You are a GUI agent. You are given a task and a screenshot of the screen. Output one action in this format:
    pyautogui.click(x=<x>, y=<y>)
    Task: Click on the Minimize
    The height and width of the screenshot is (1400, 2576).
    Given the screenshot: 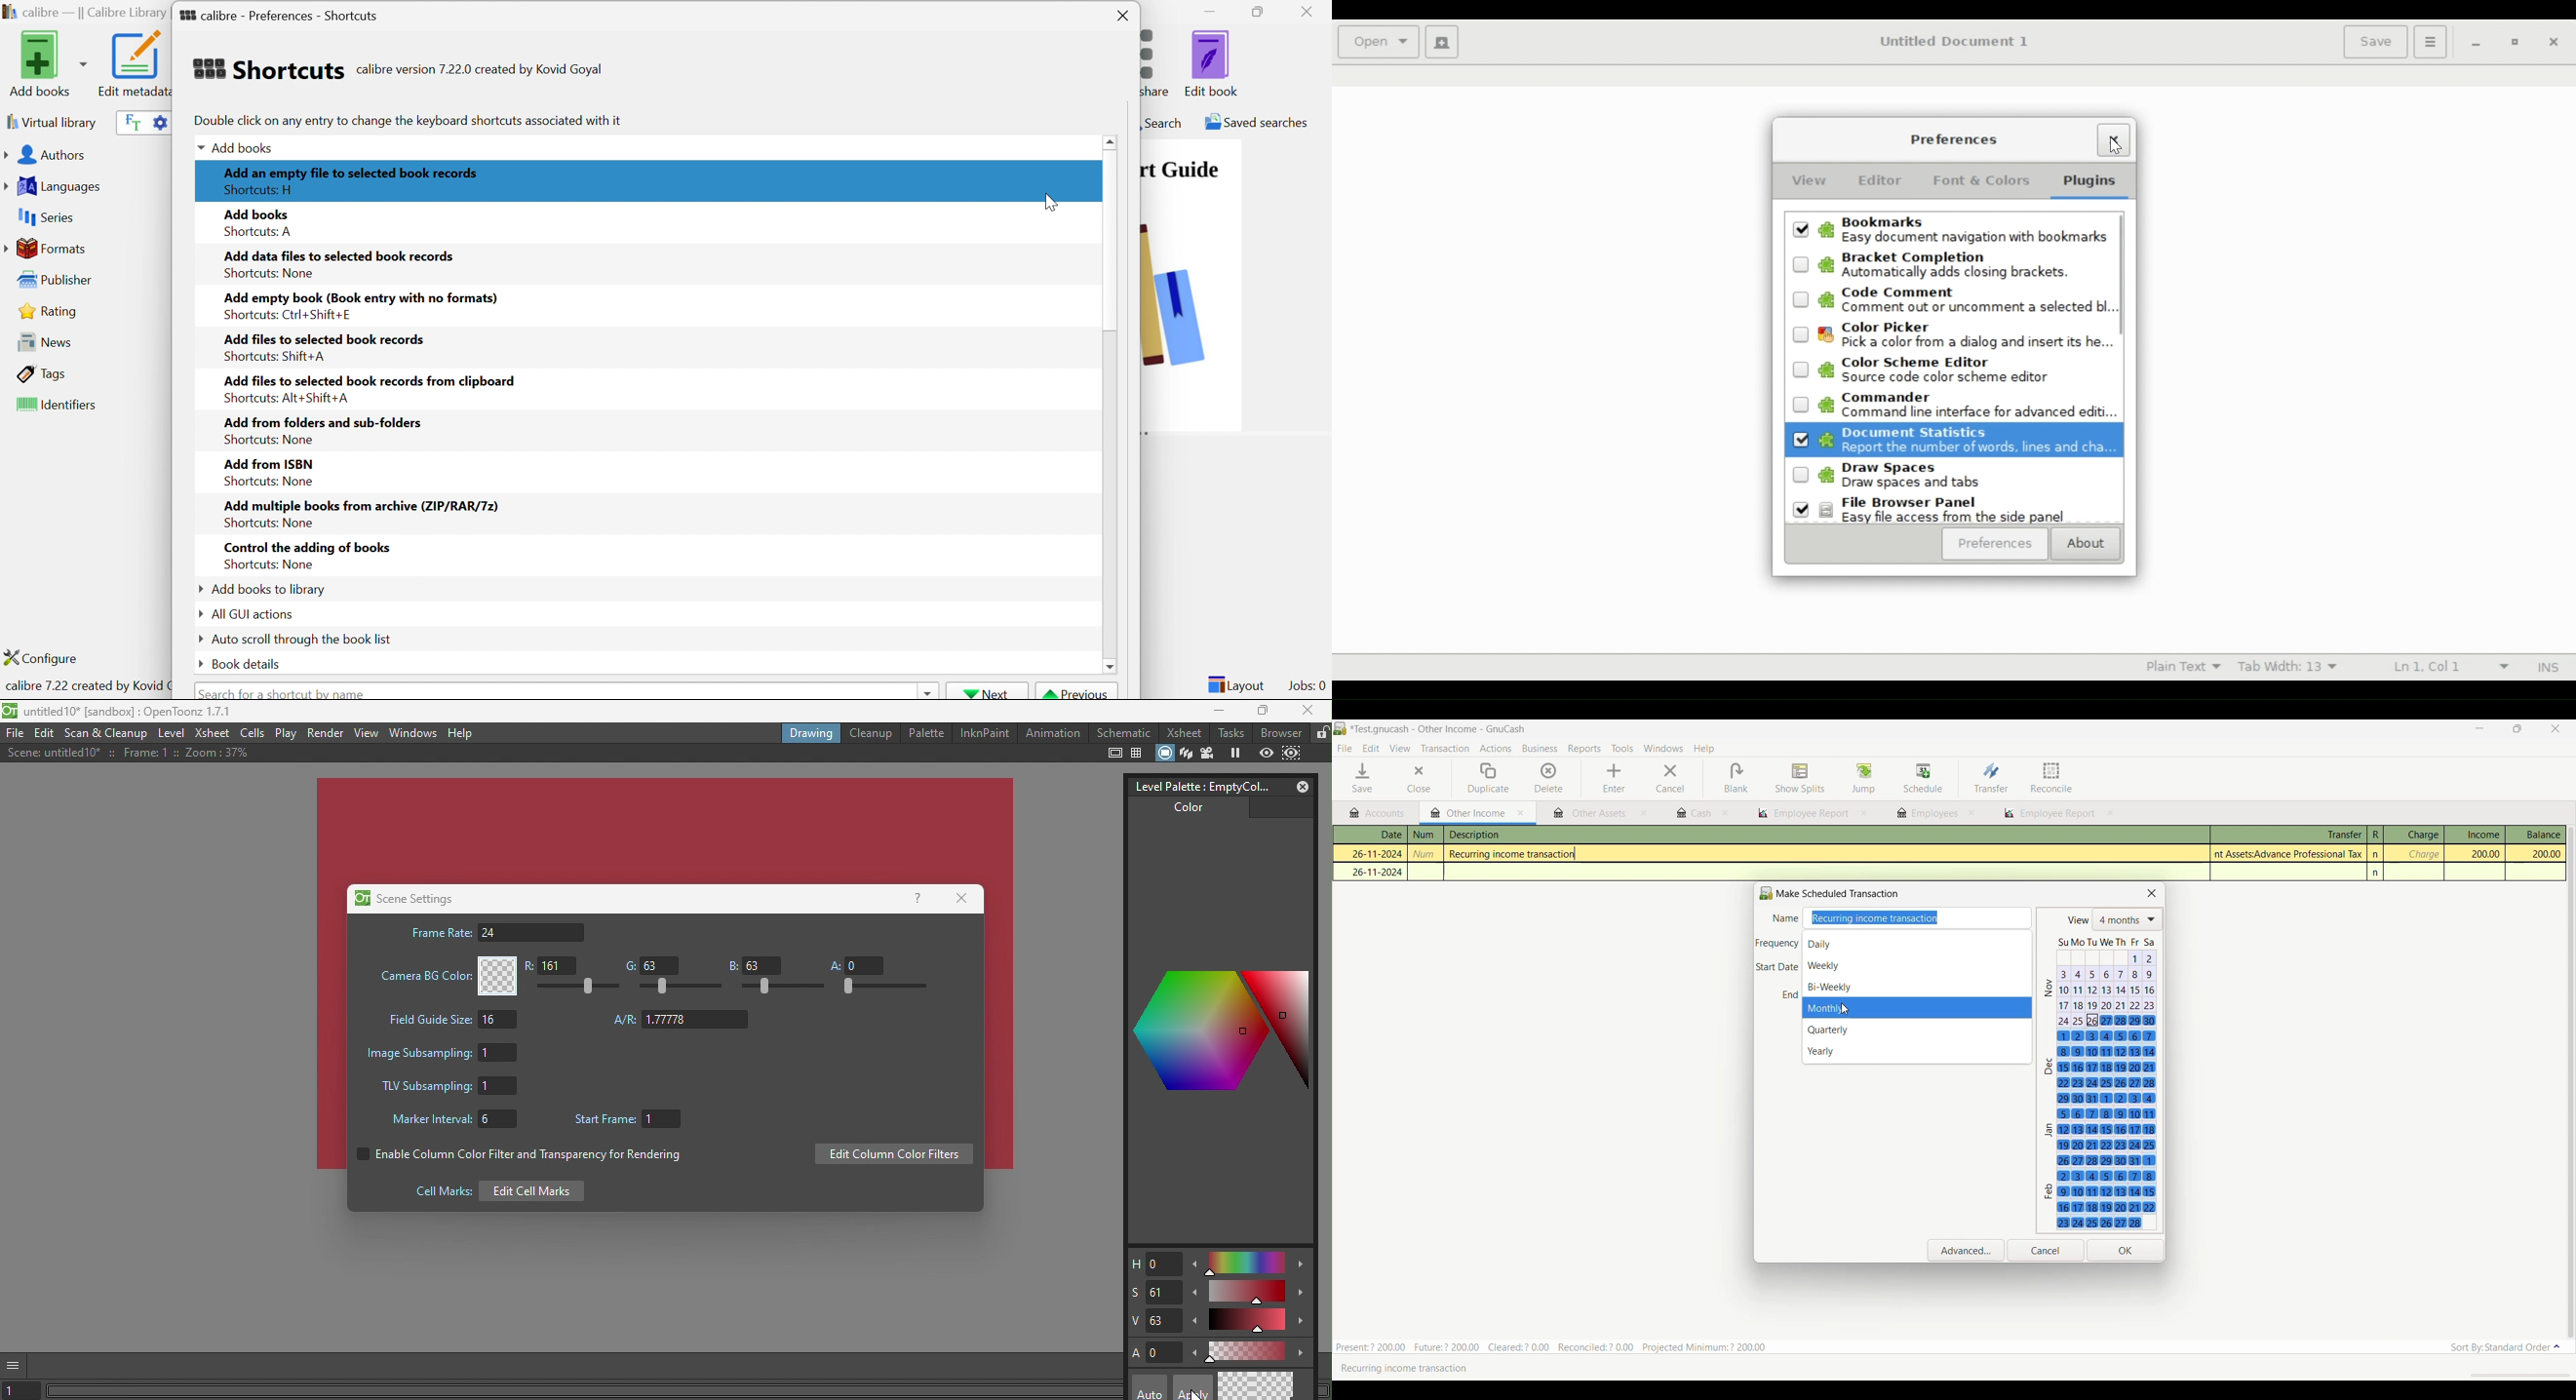 What is the action you would take?
    pyautogui.click(x=1210, y=10)
    